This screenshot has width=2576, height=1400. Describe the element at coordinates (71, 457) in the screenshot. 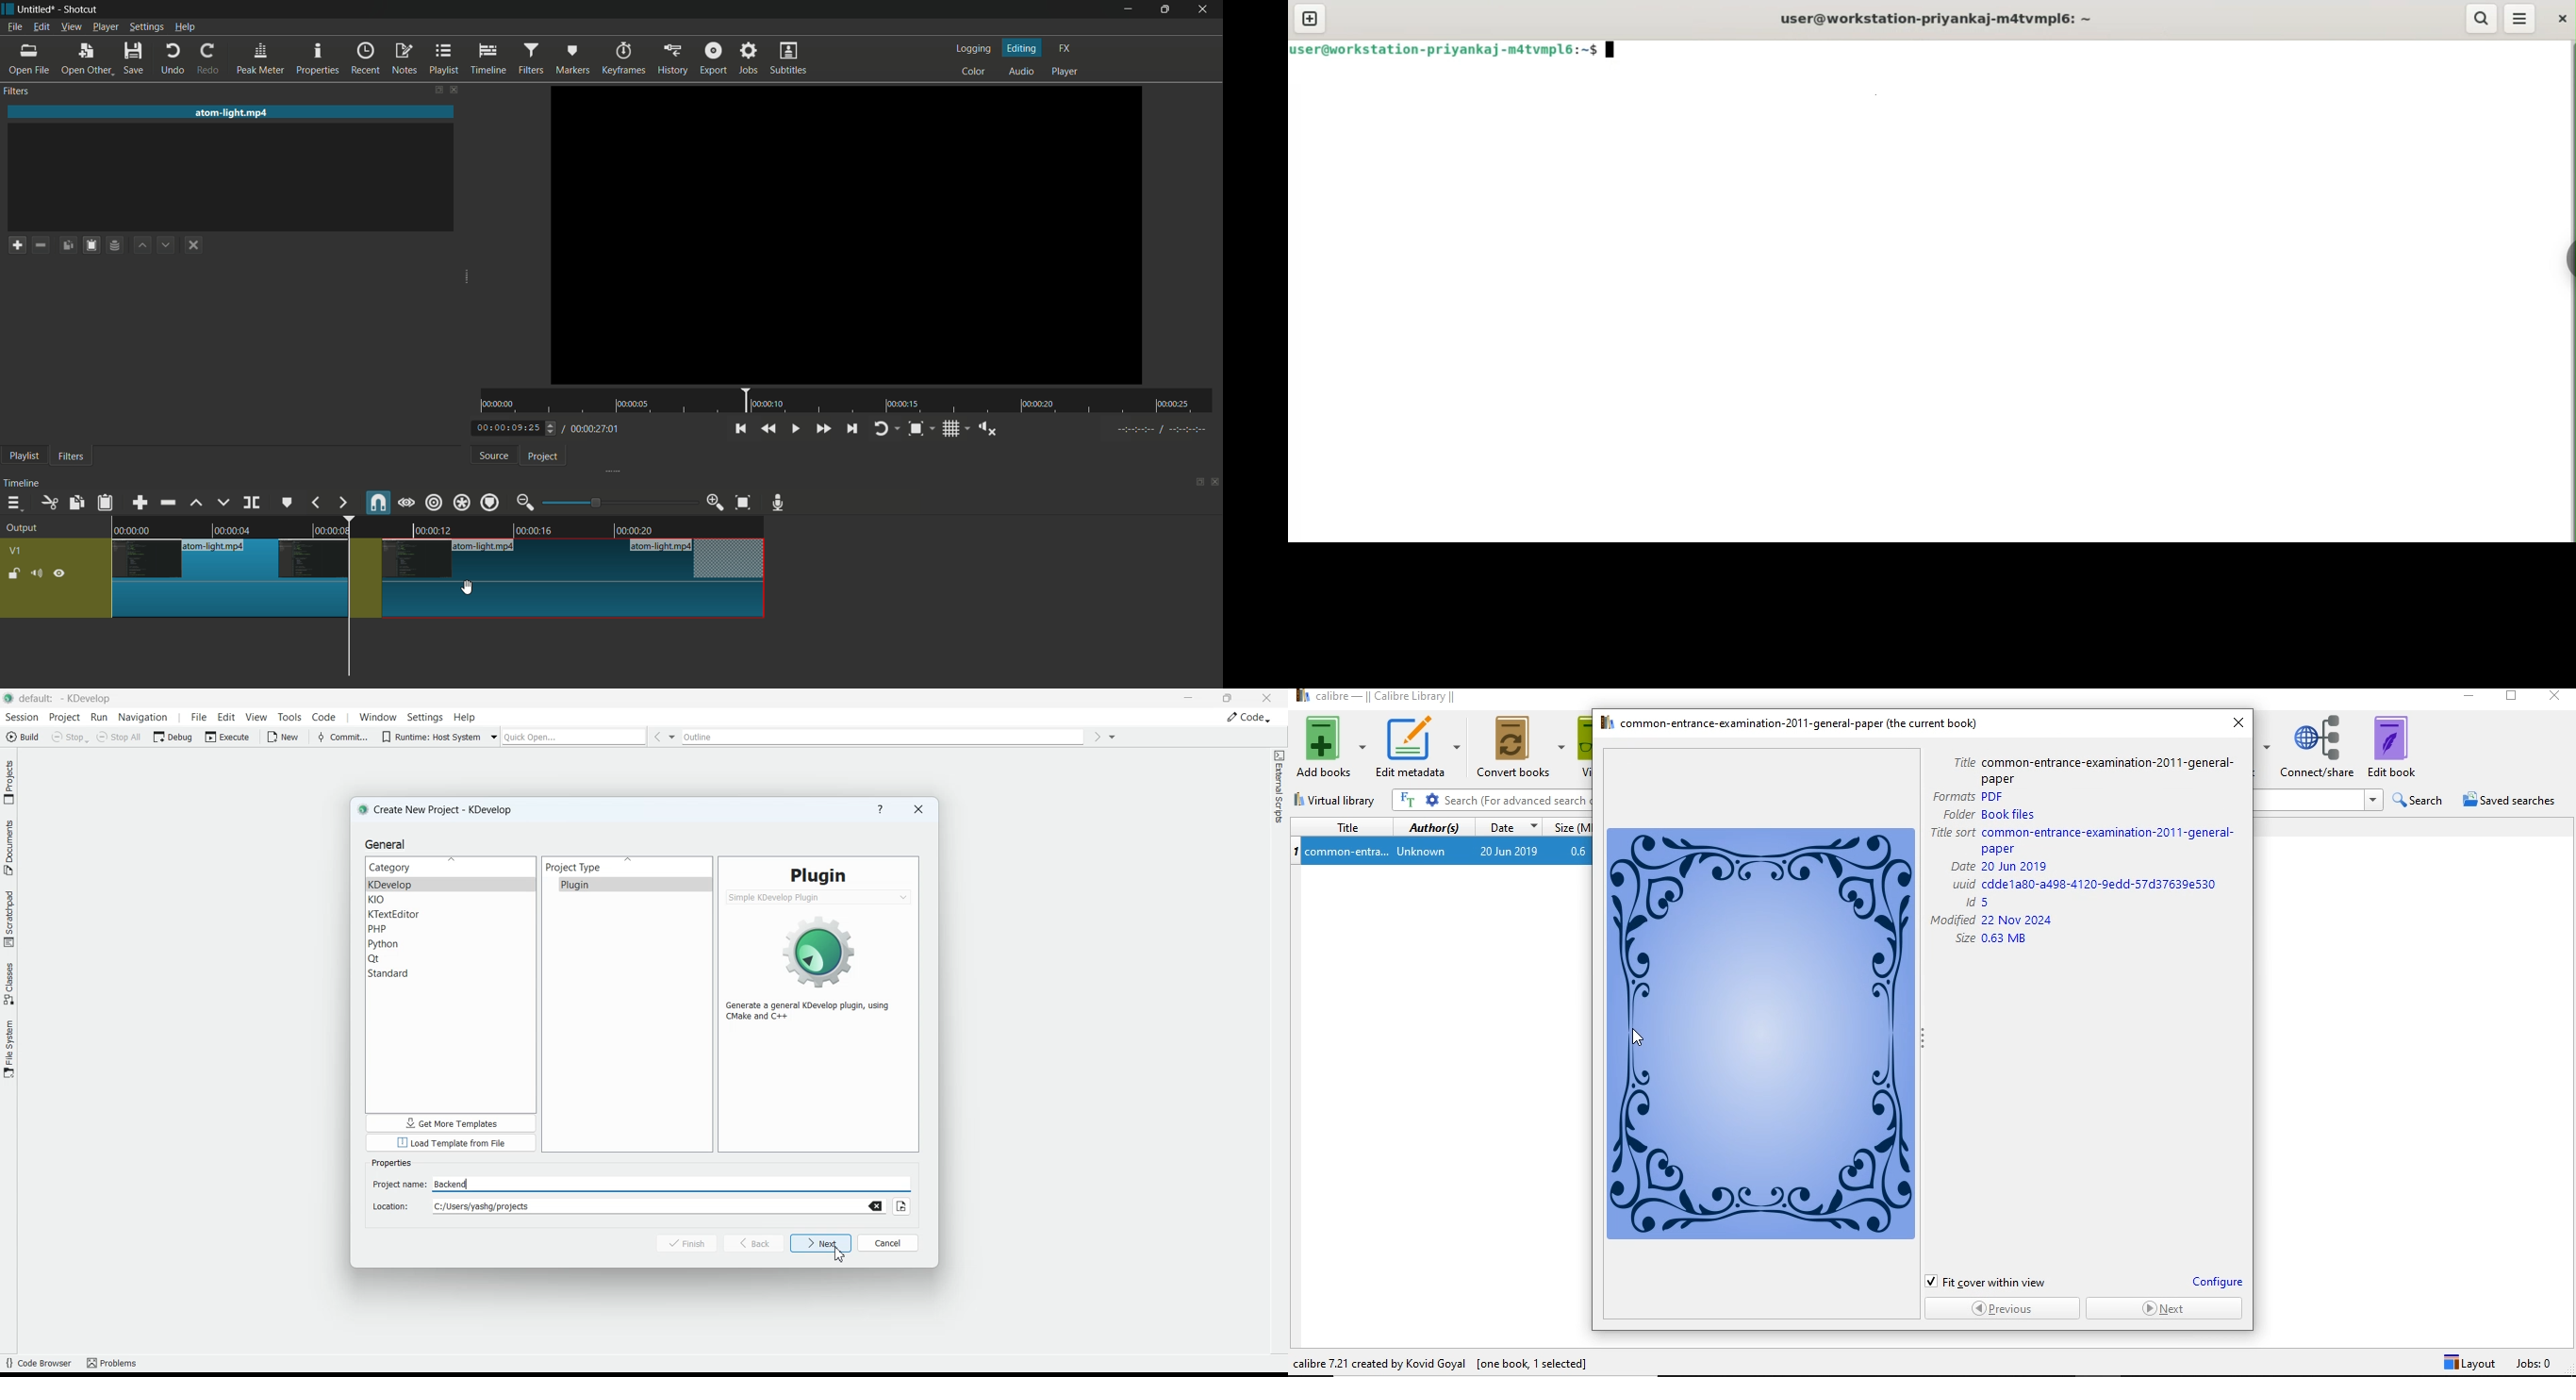

I see `filters` at that location.